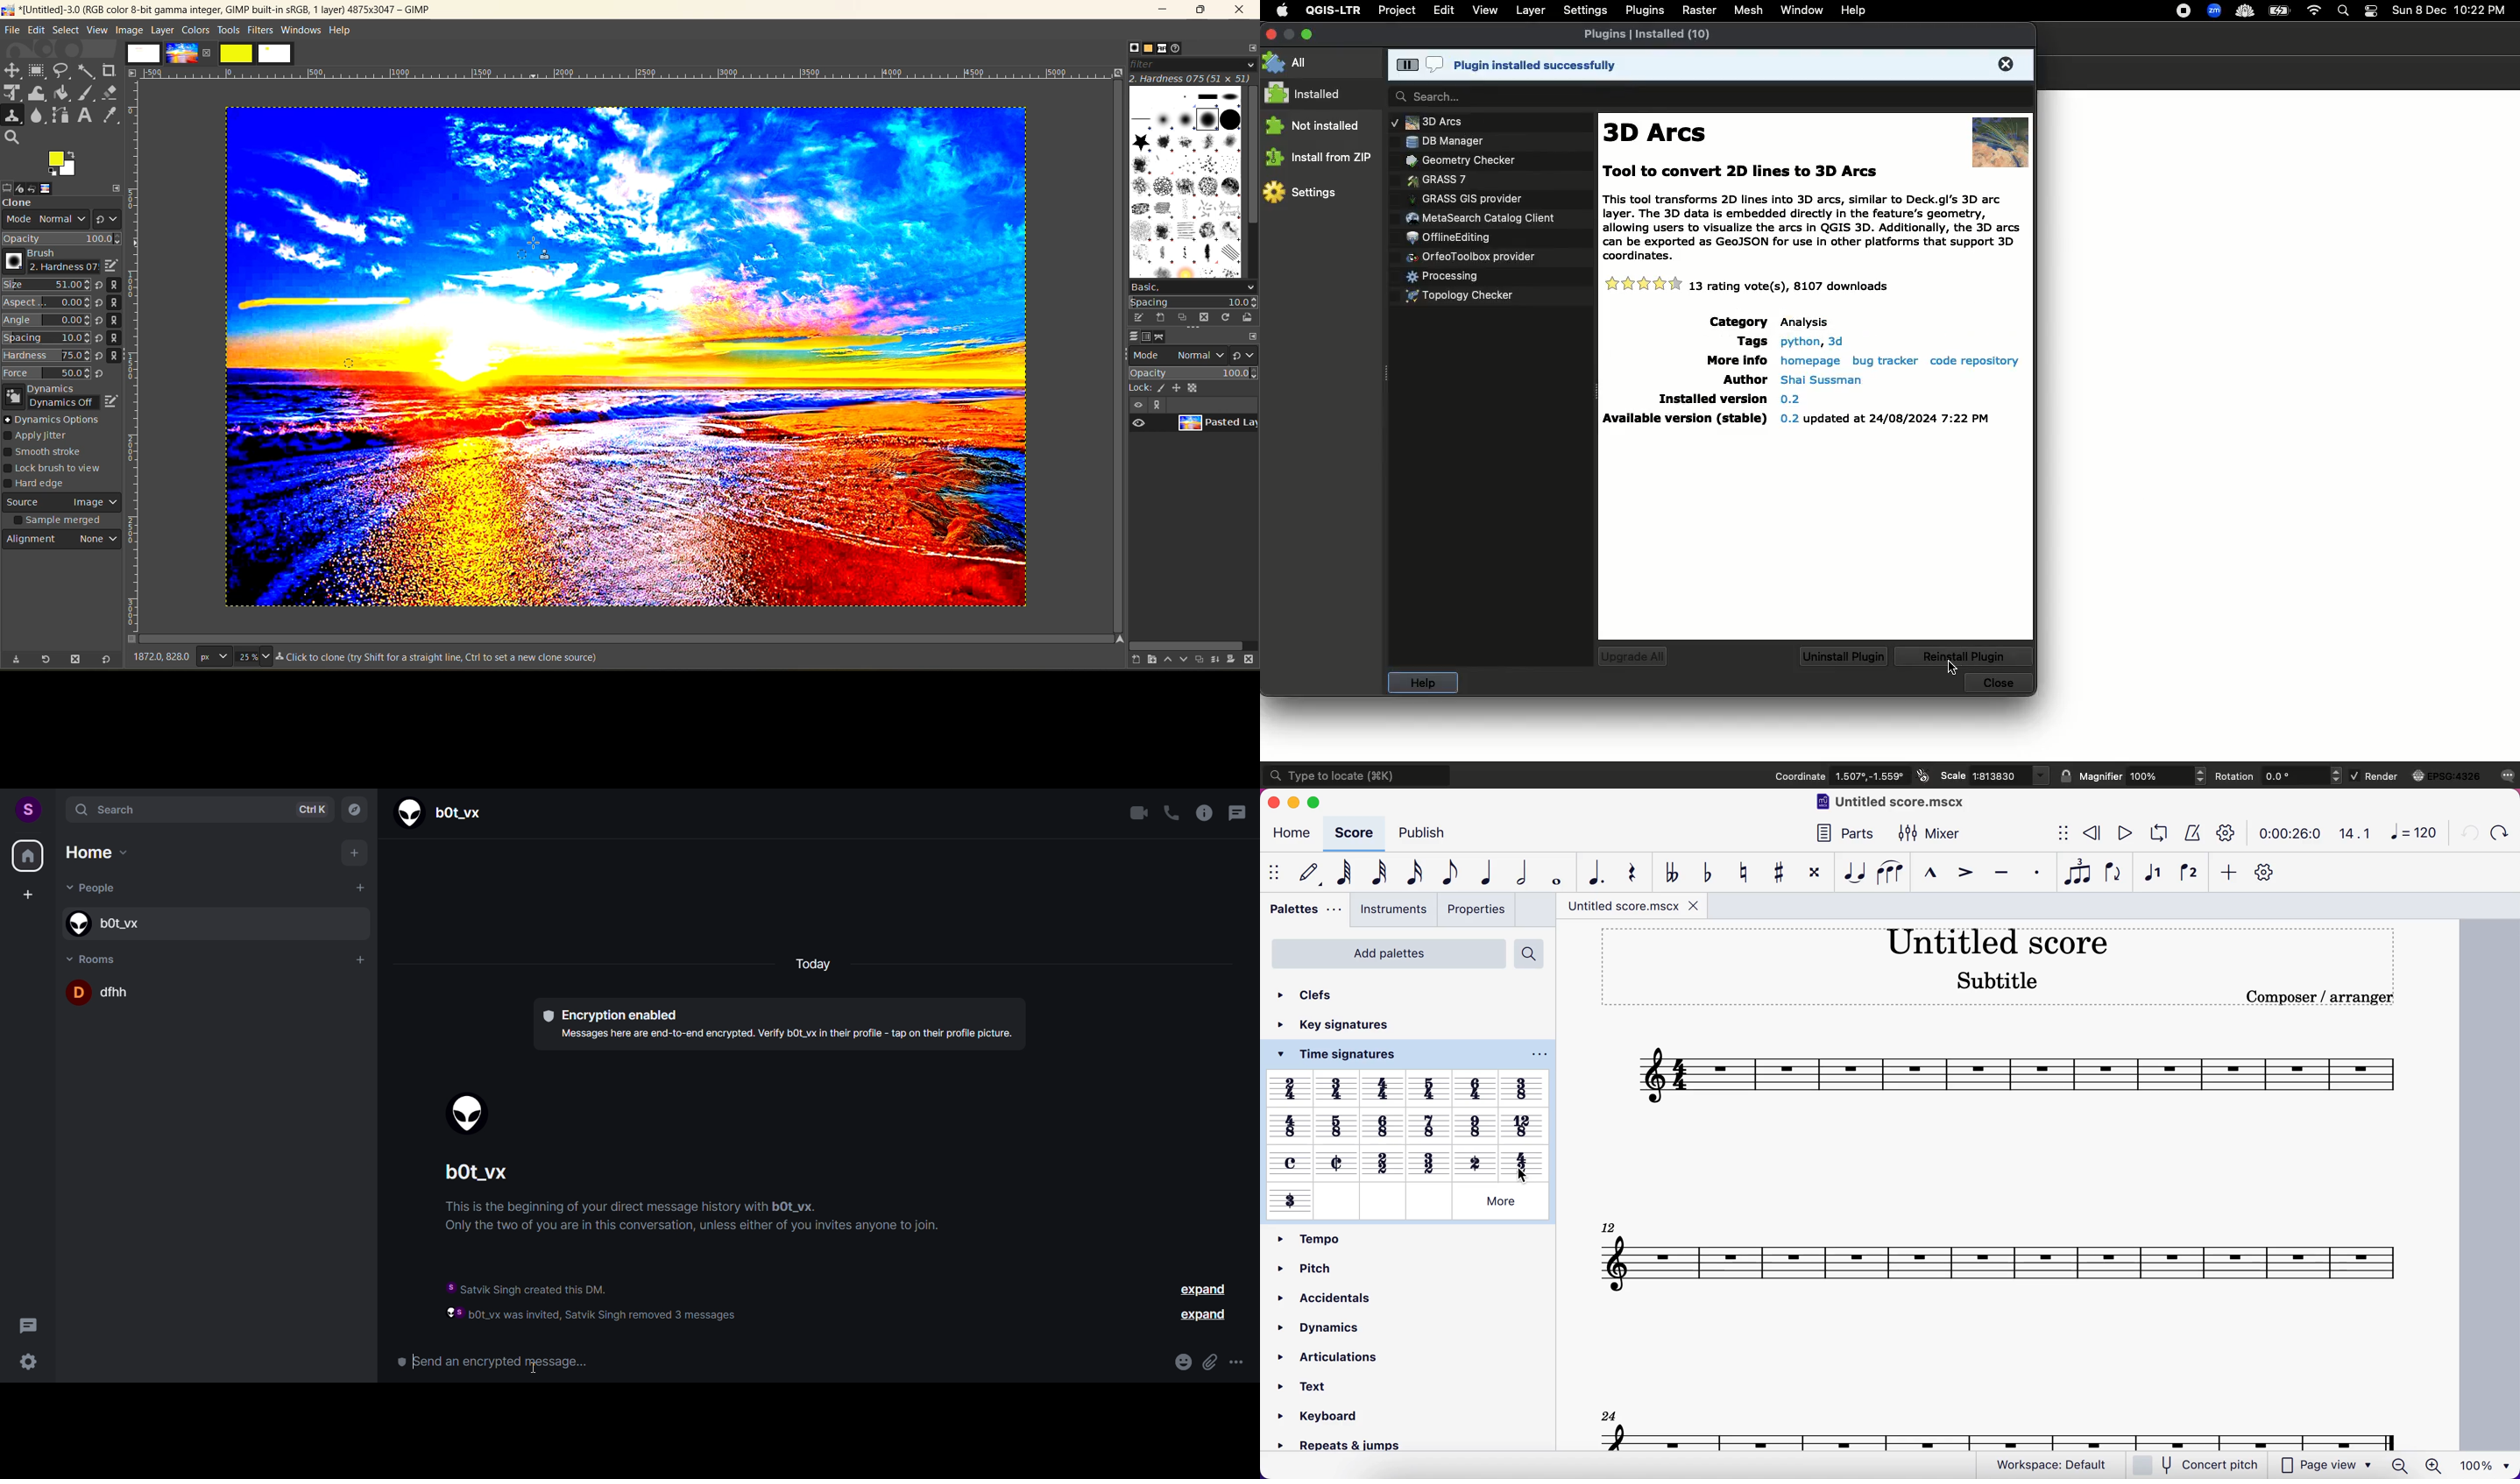  I want to click on lock brush to view, so click(58, 469).